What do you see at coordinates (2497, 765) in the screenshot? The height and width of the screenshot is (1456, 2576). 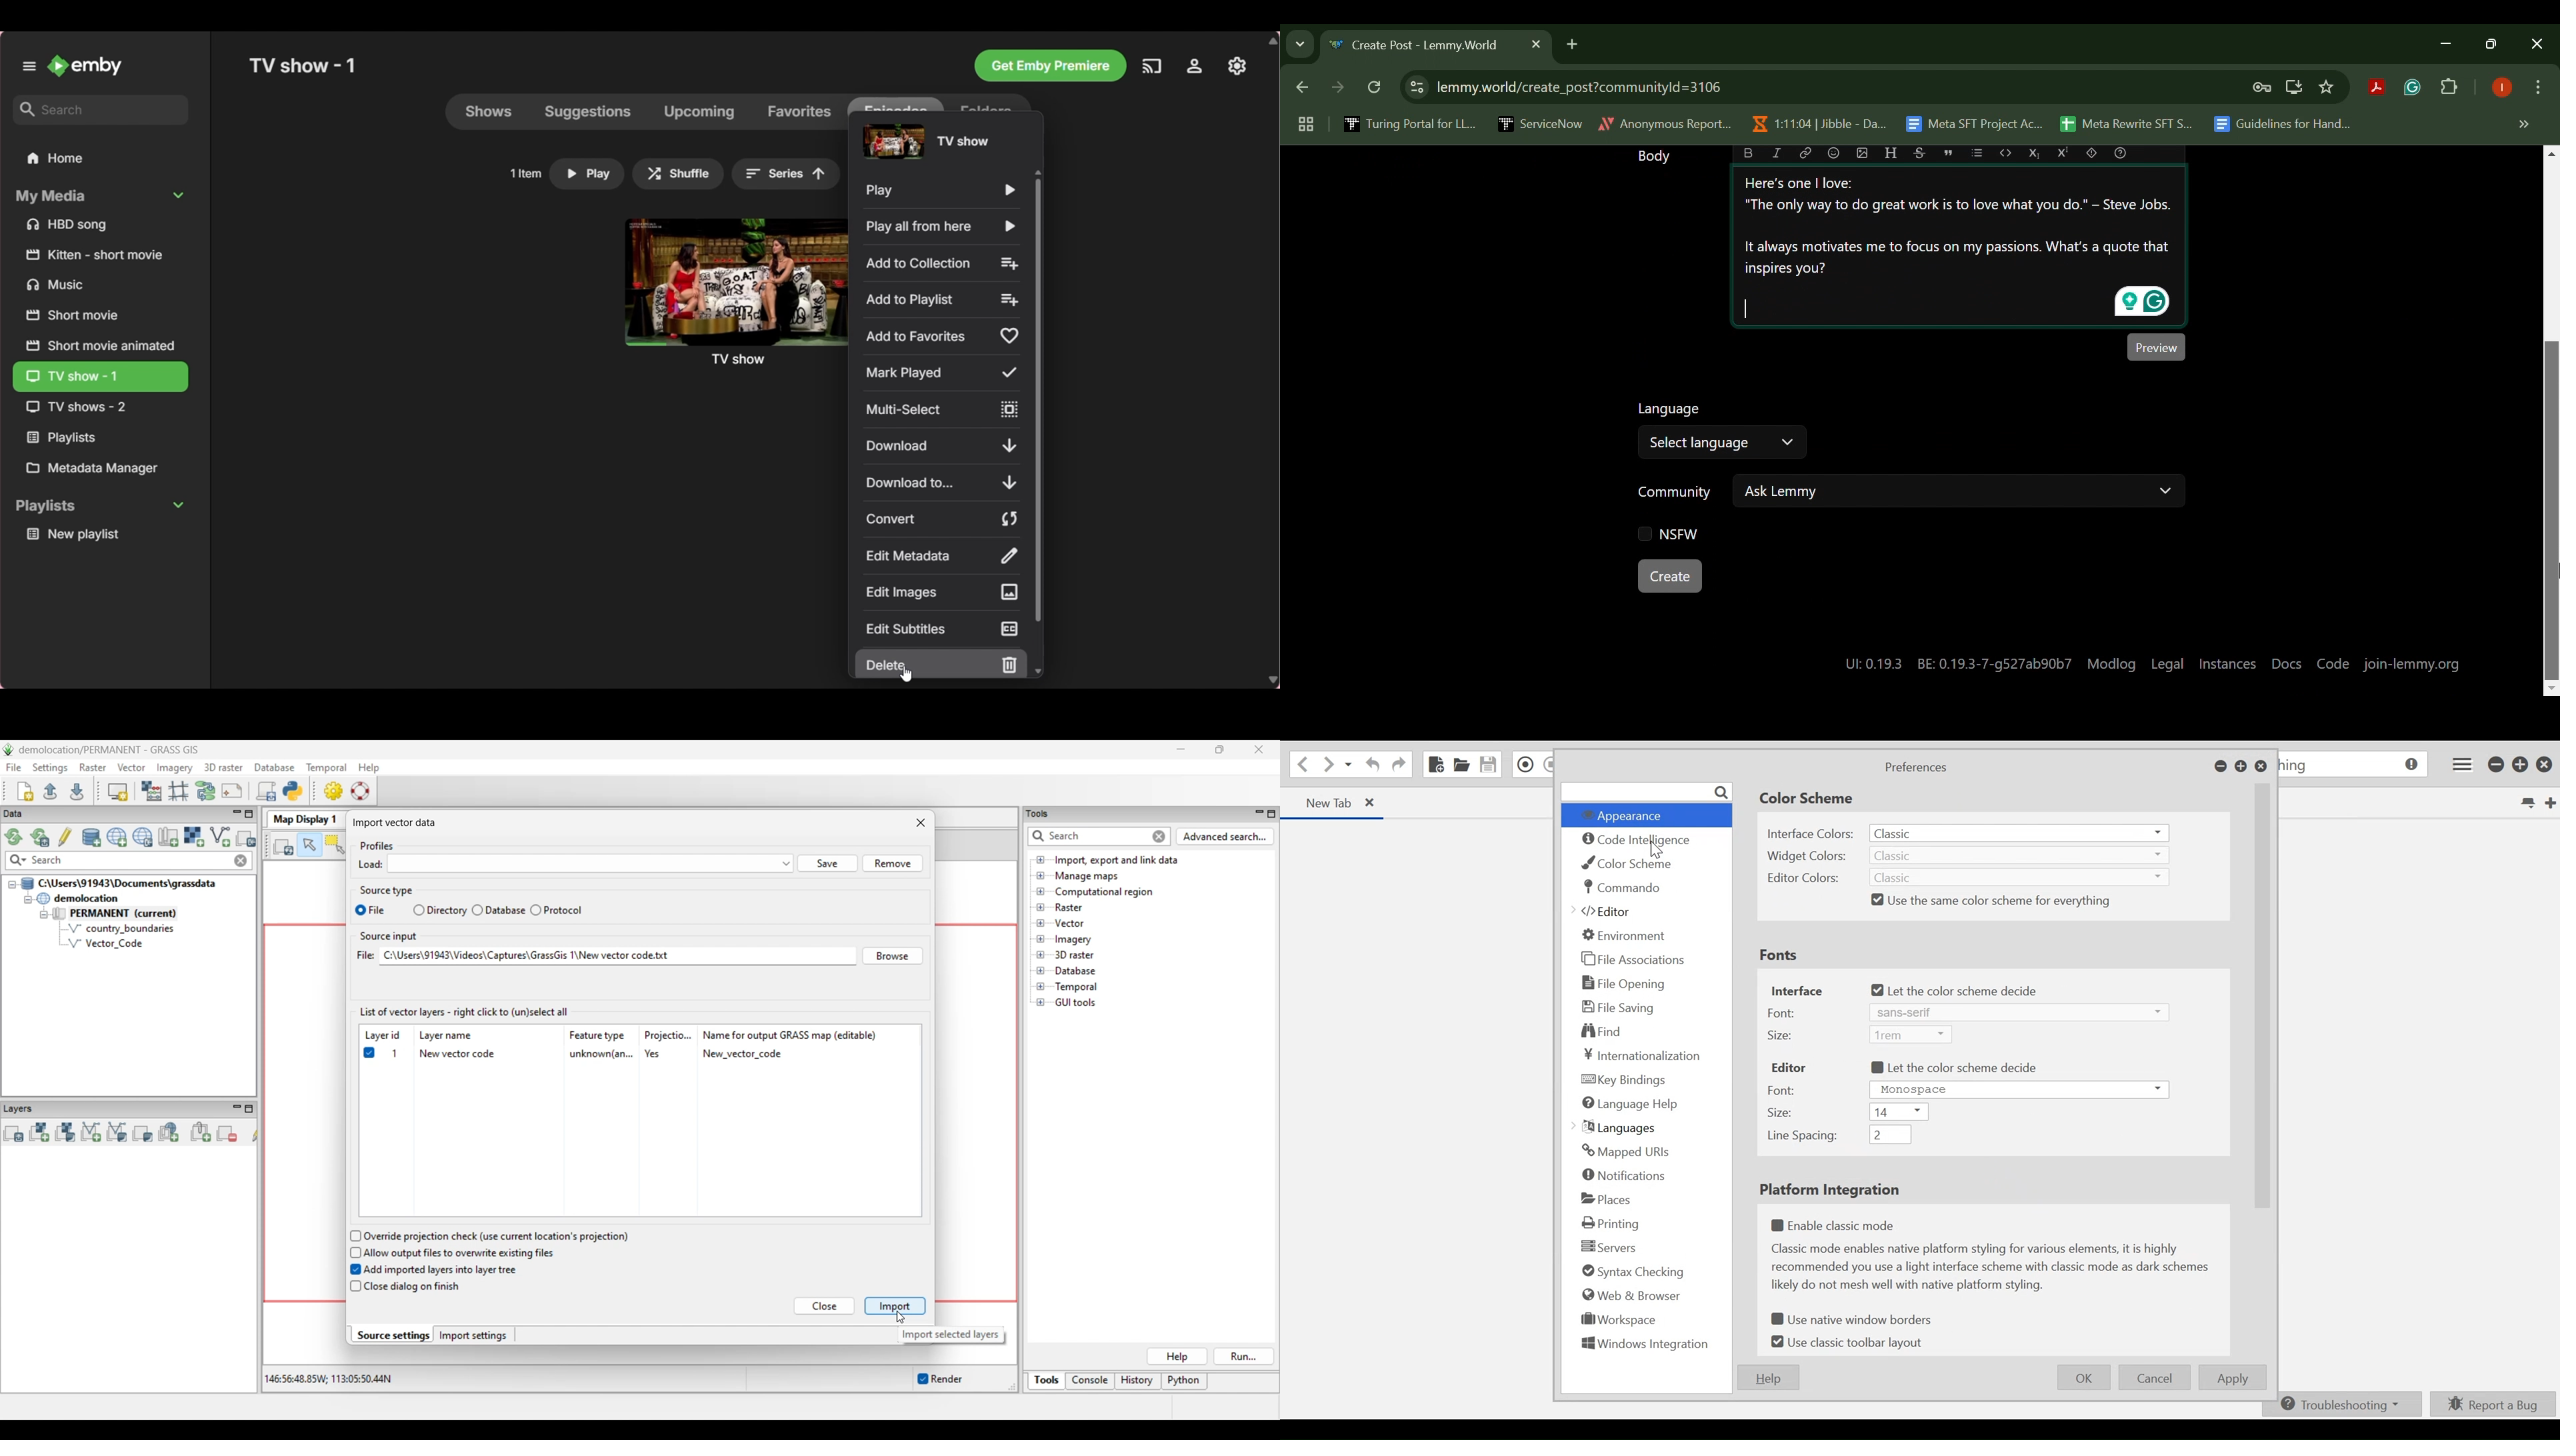 I see `minimize` at bounding box center [2497, 765].